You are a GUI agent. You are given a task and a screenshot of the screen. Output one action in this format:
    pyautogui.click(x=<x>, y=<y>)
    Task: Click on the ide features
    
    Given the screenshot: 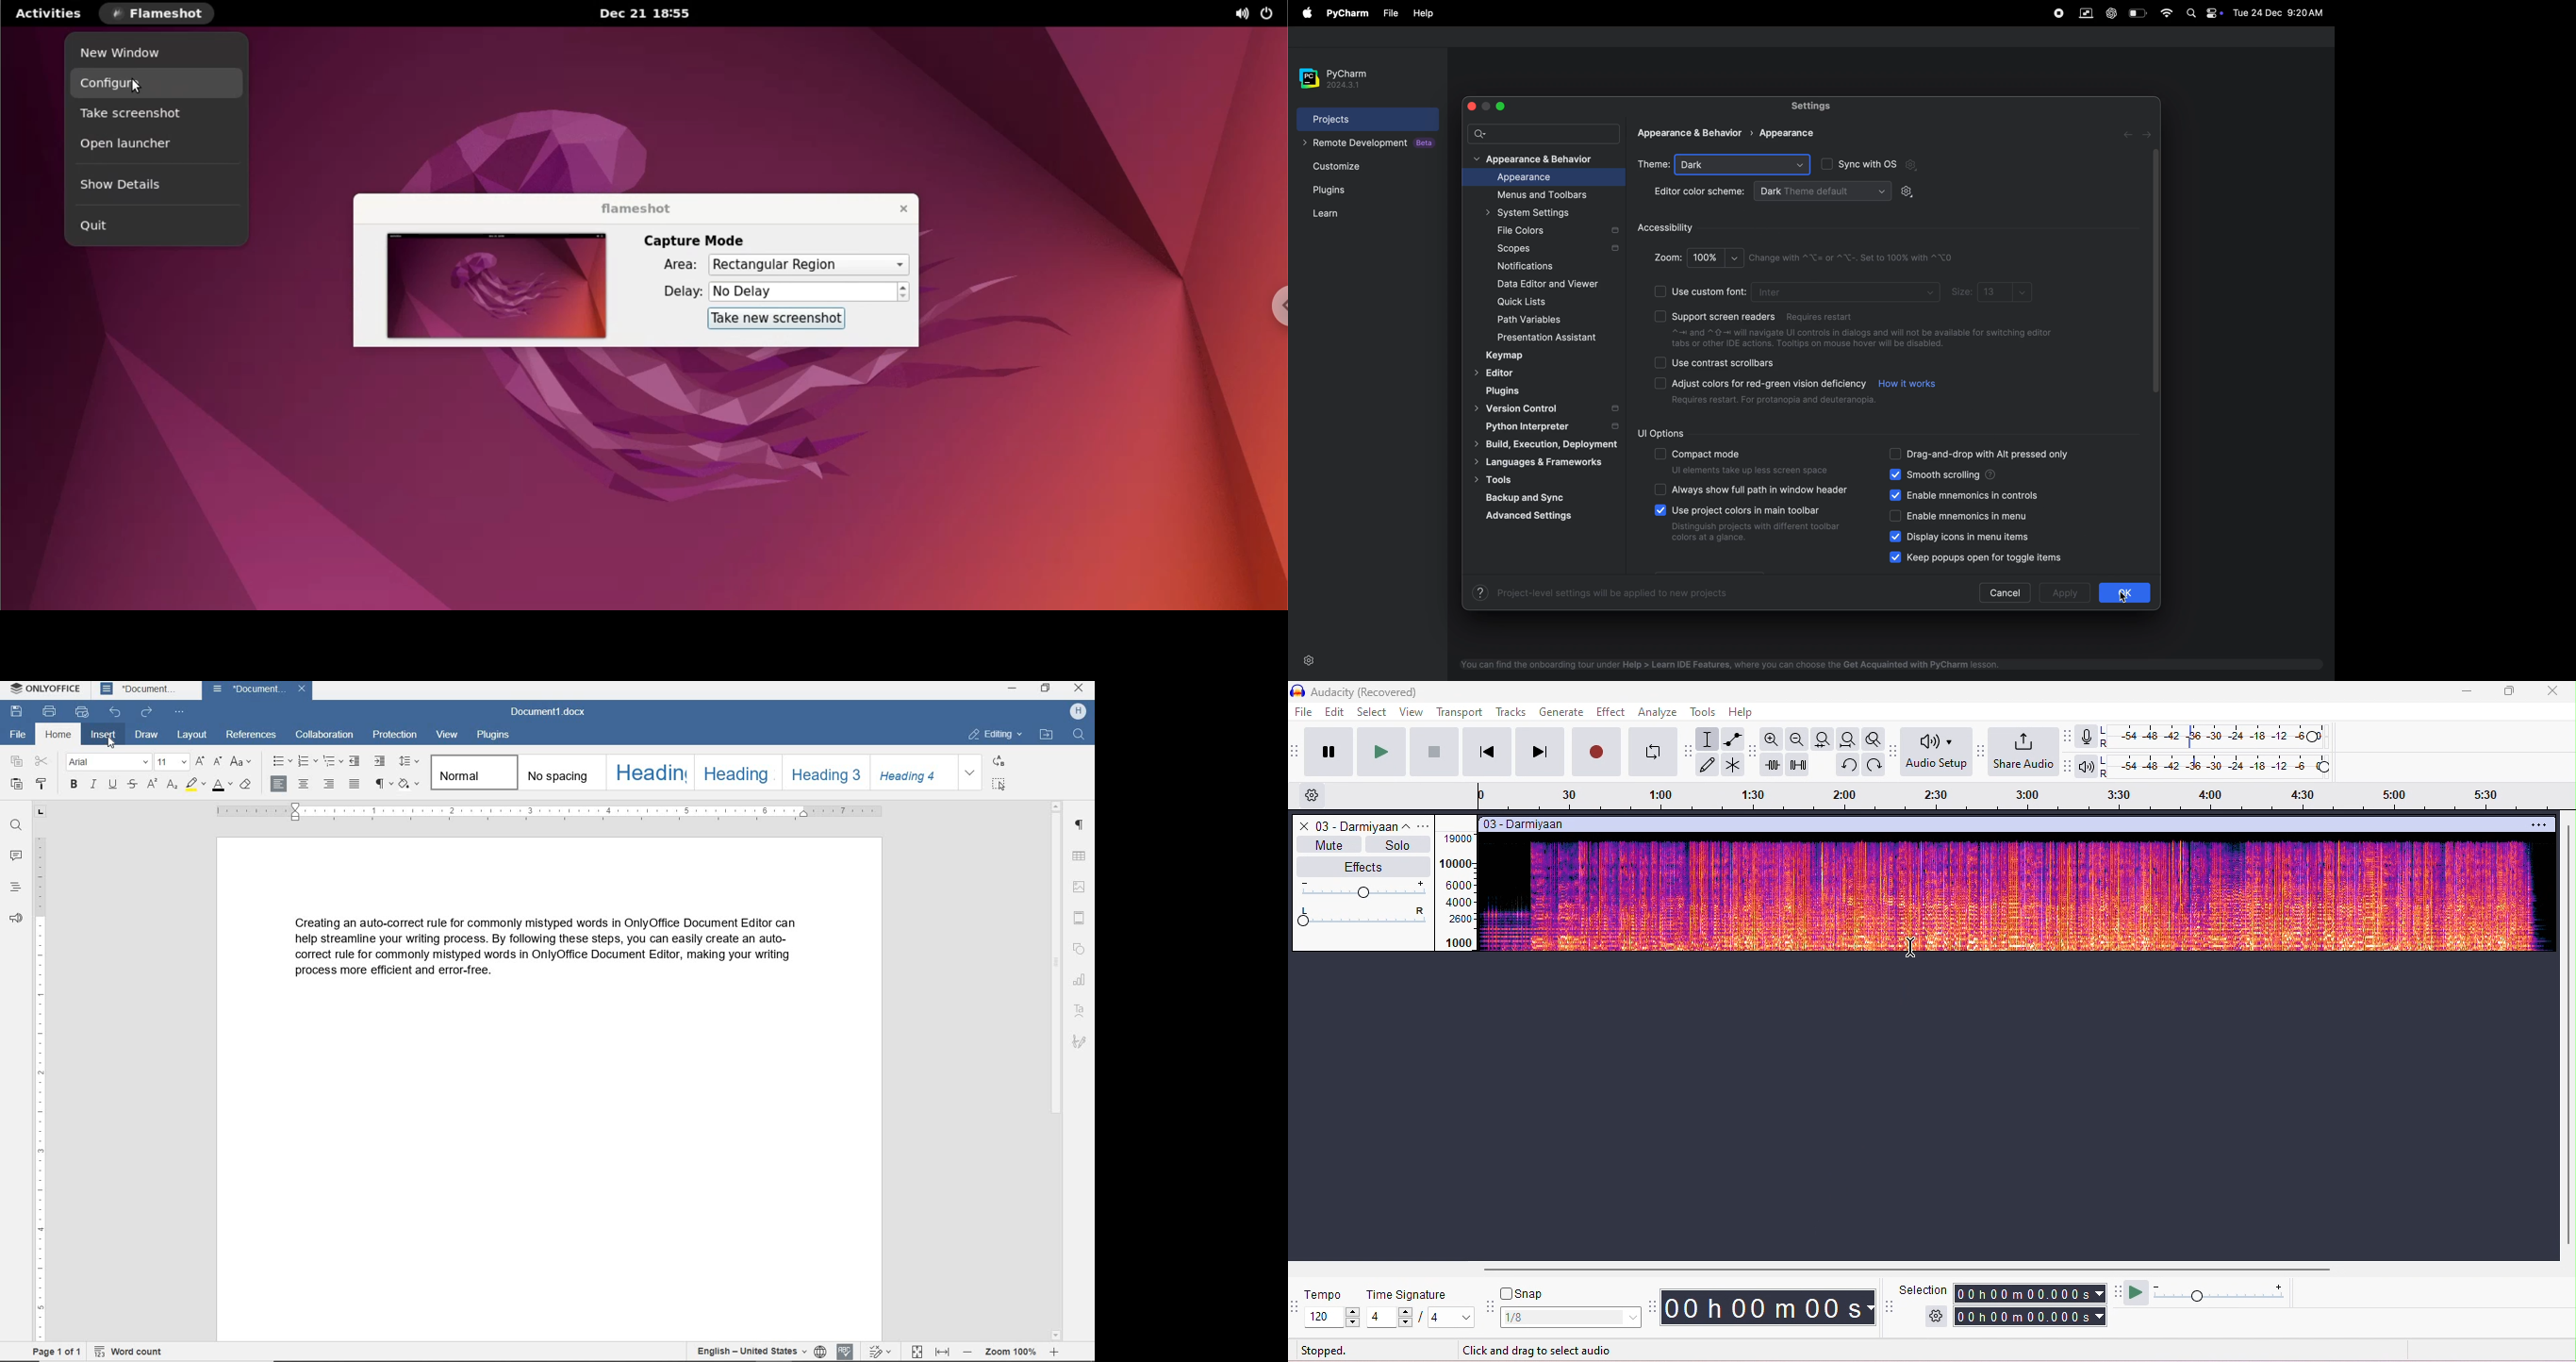 What is the action you would take?
    pyautogui.click(x=1728, y=665)
    